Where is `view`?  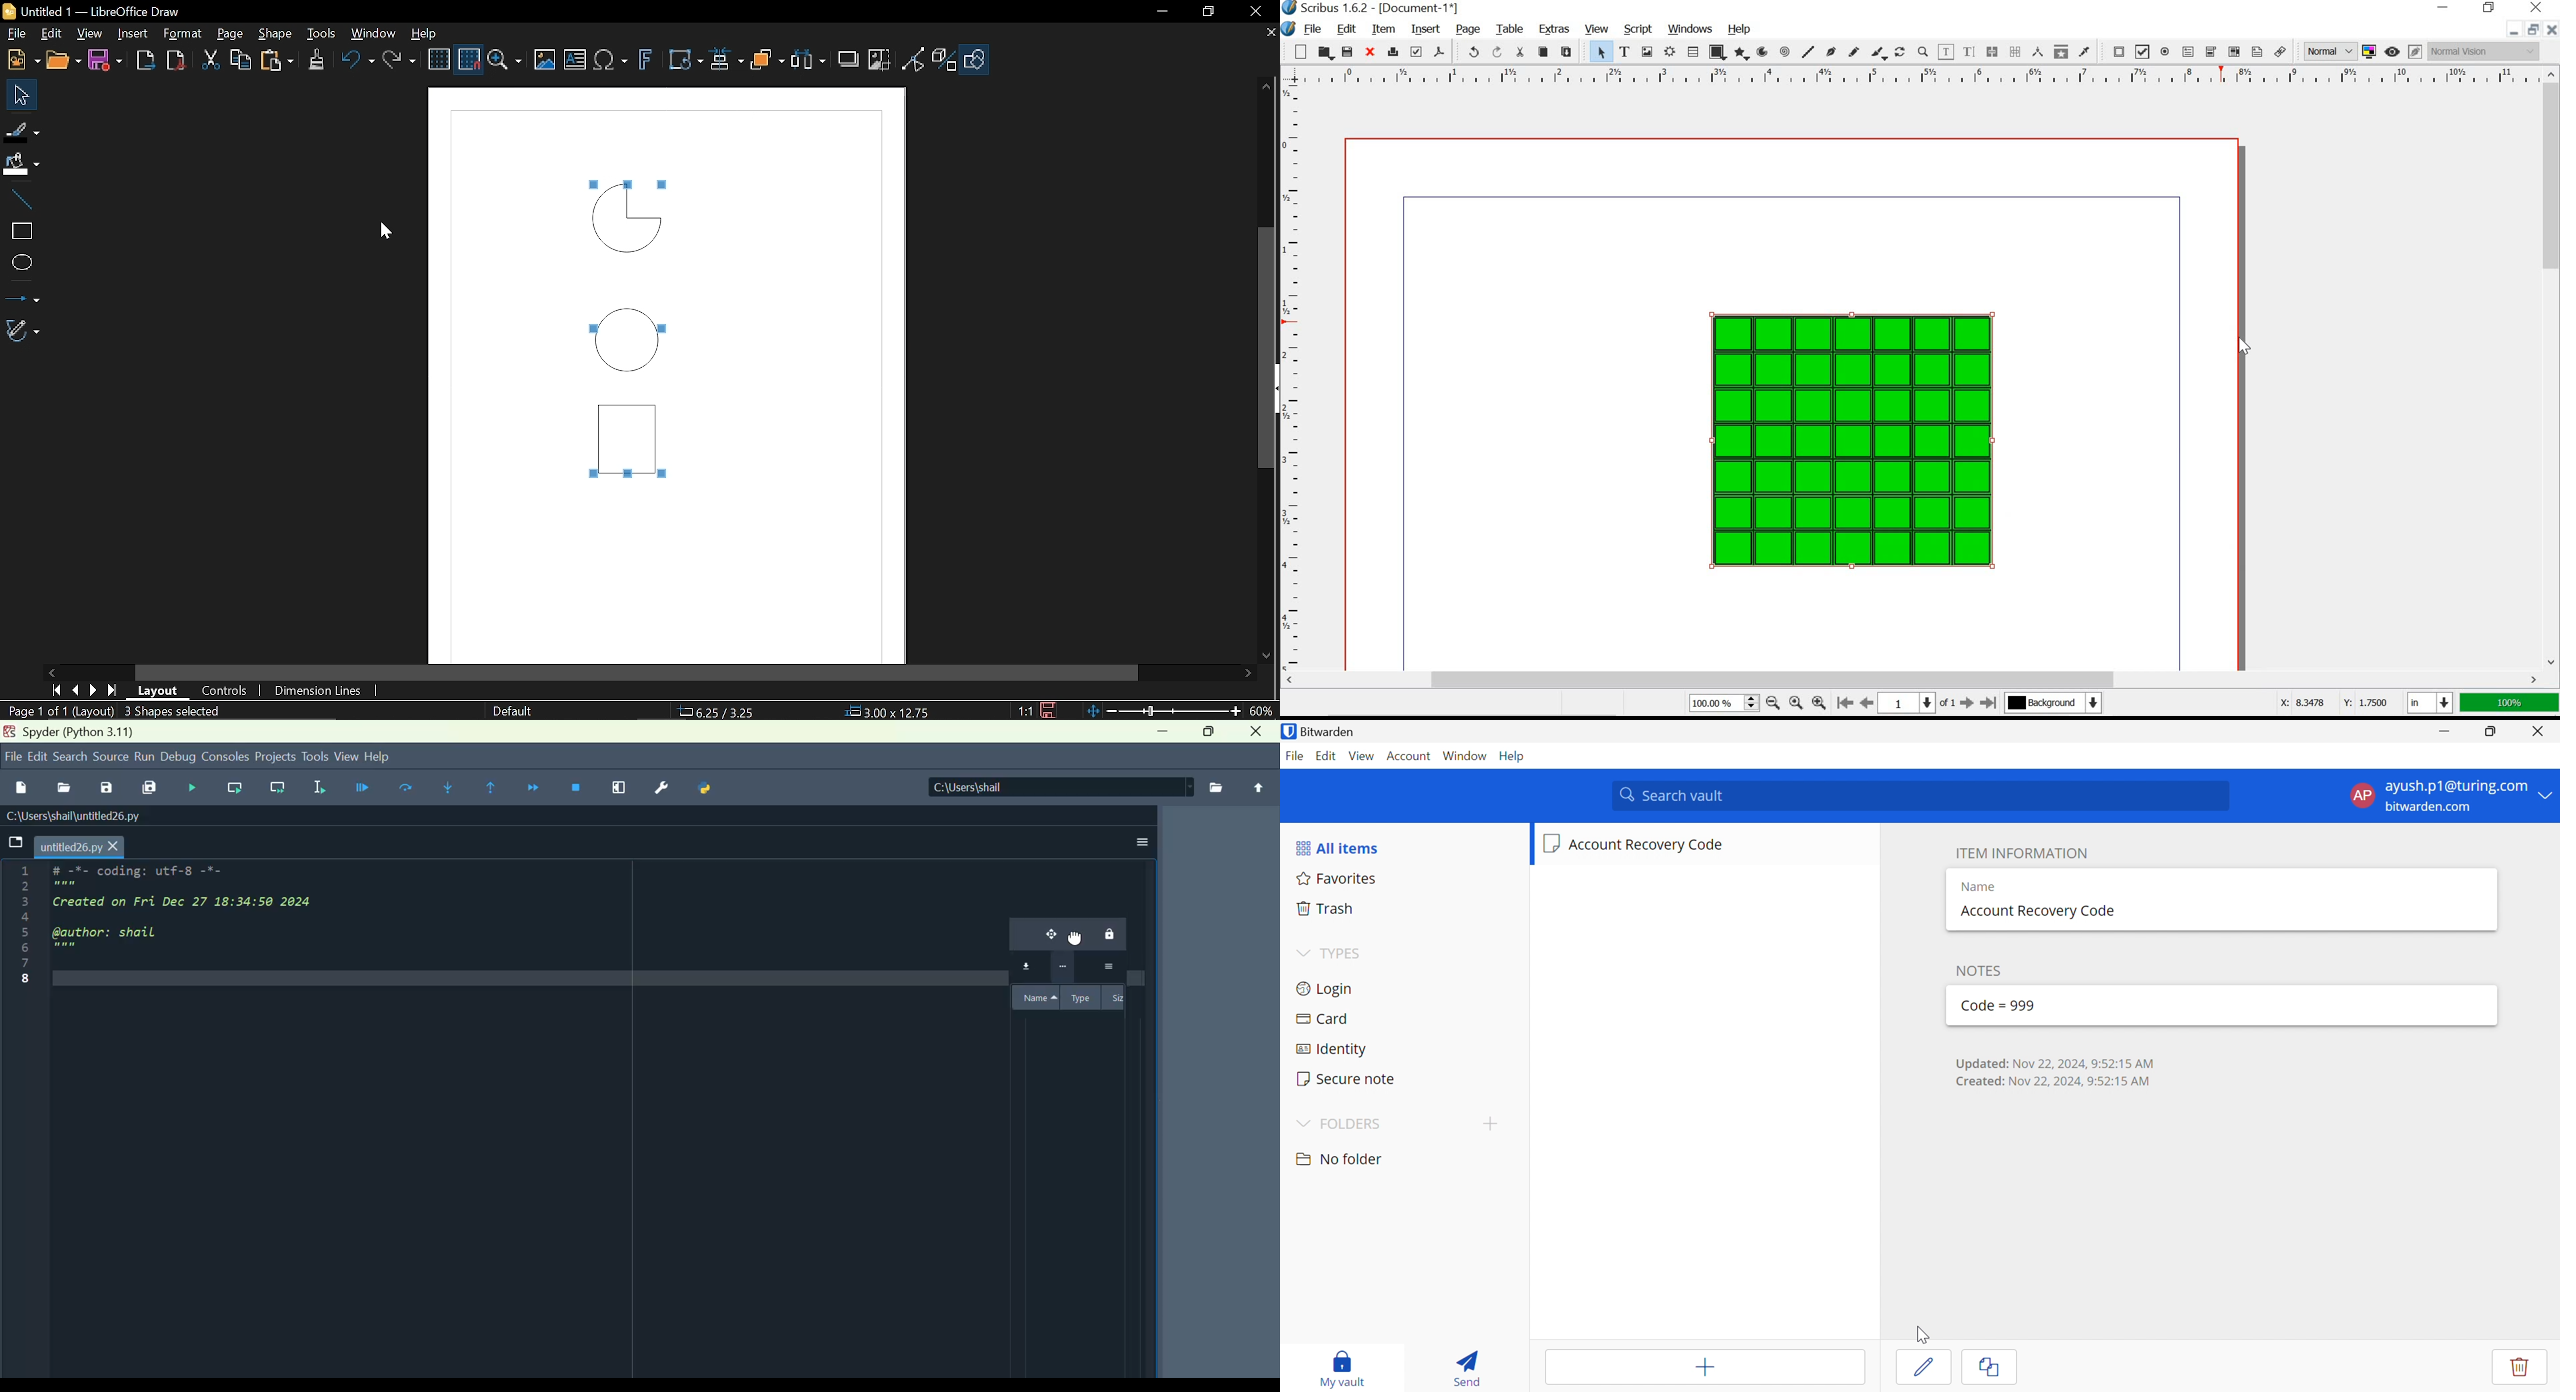
view is located at coordinates (1597, 29).